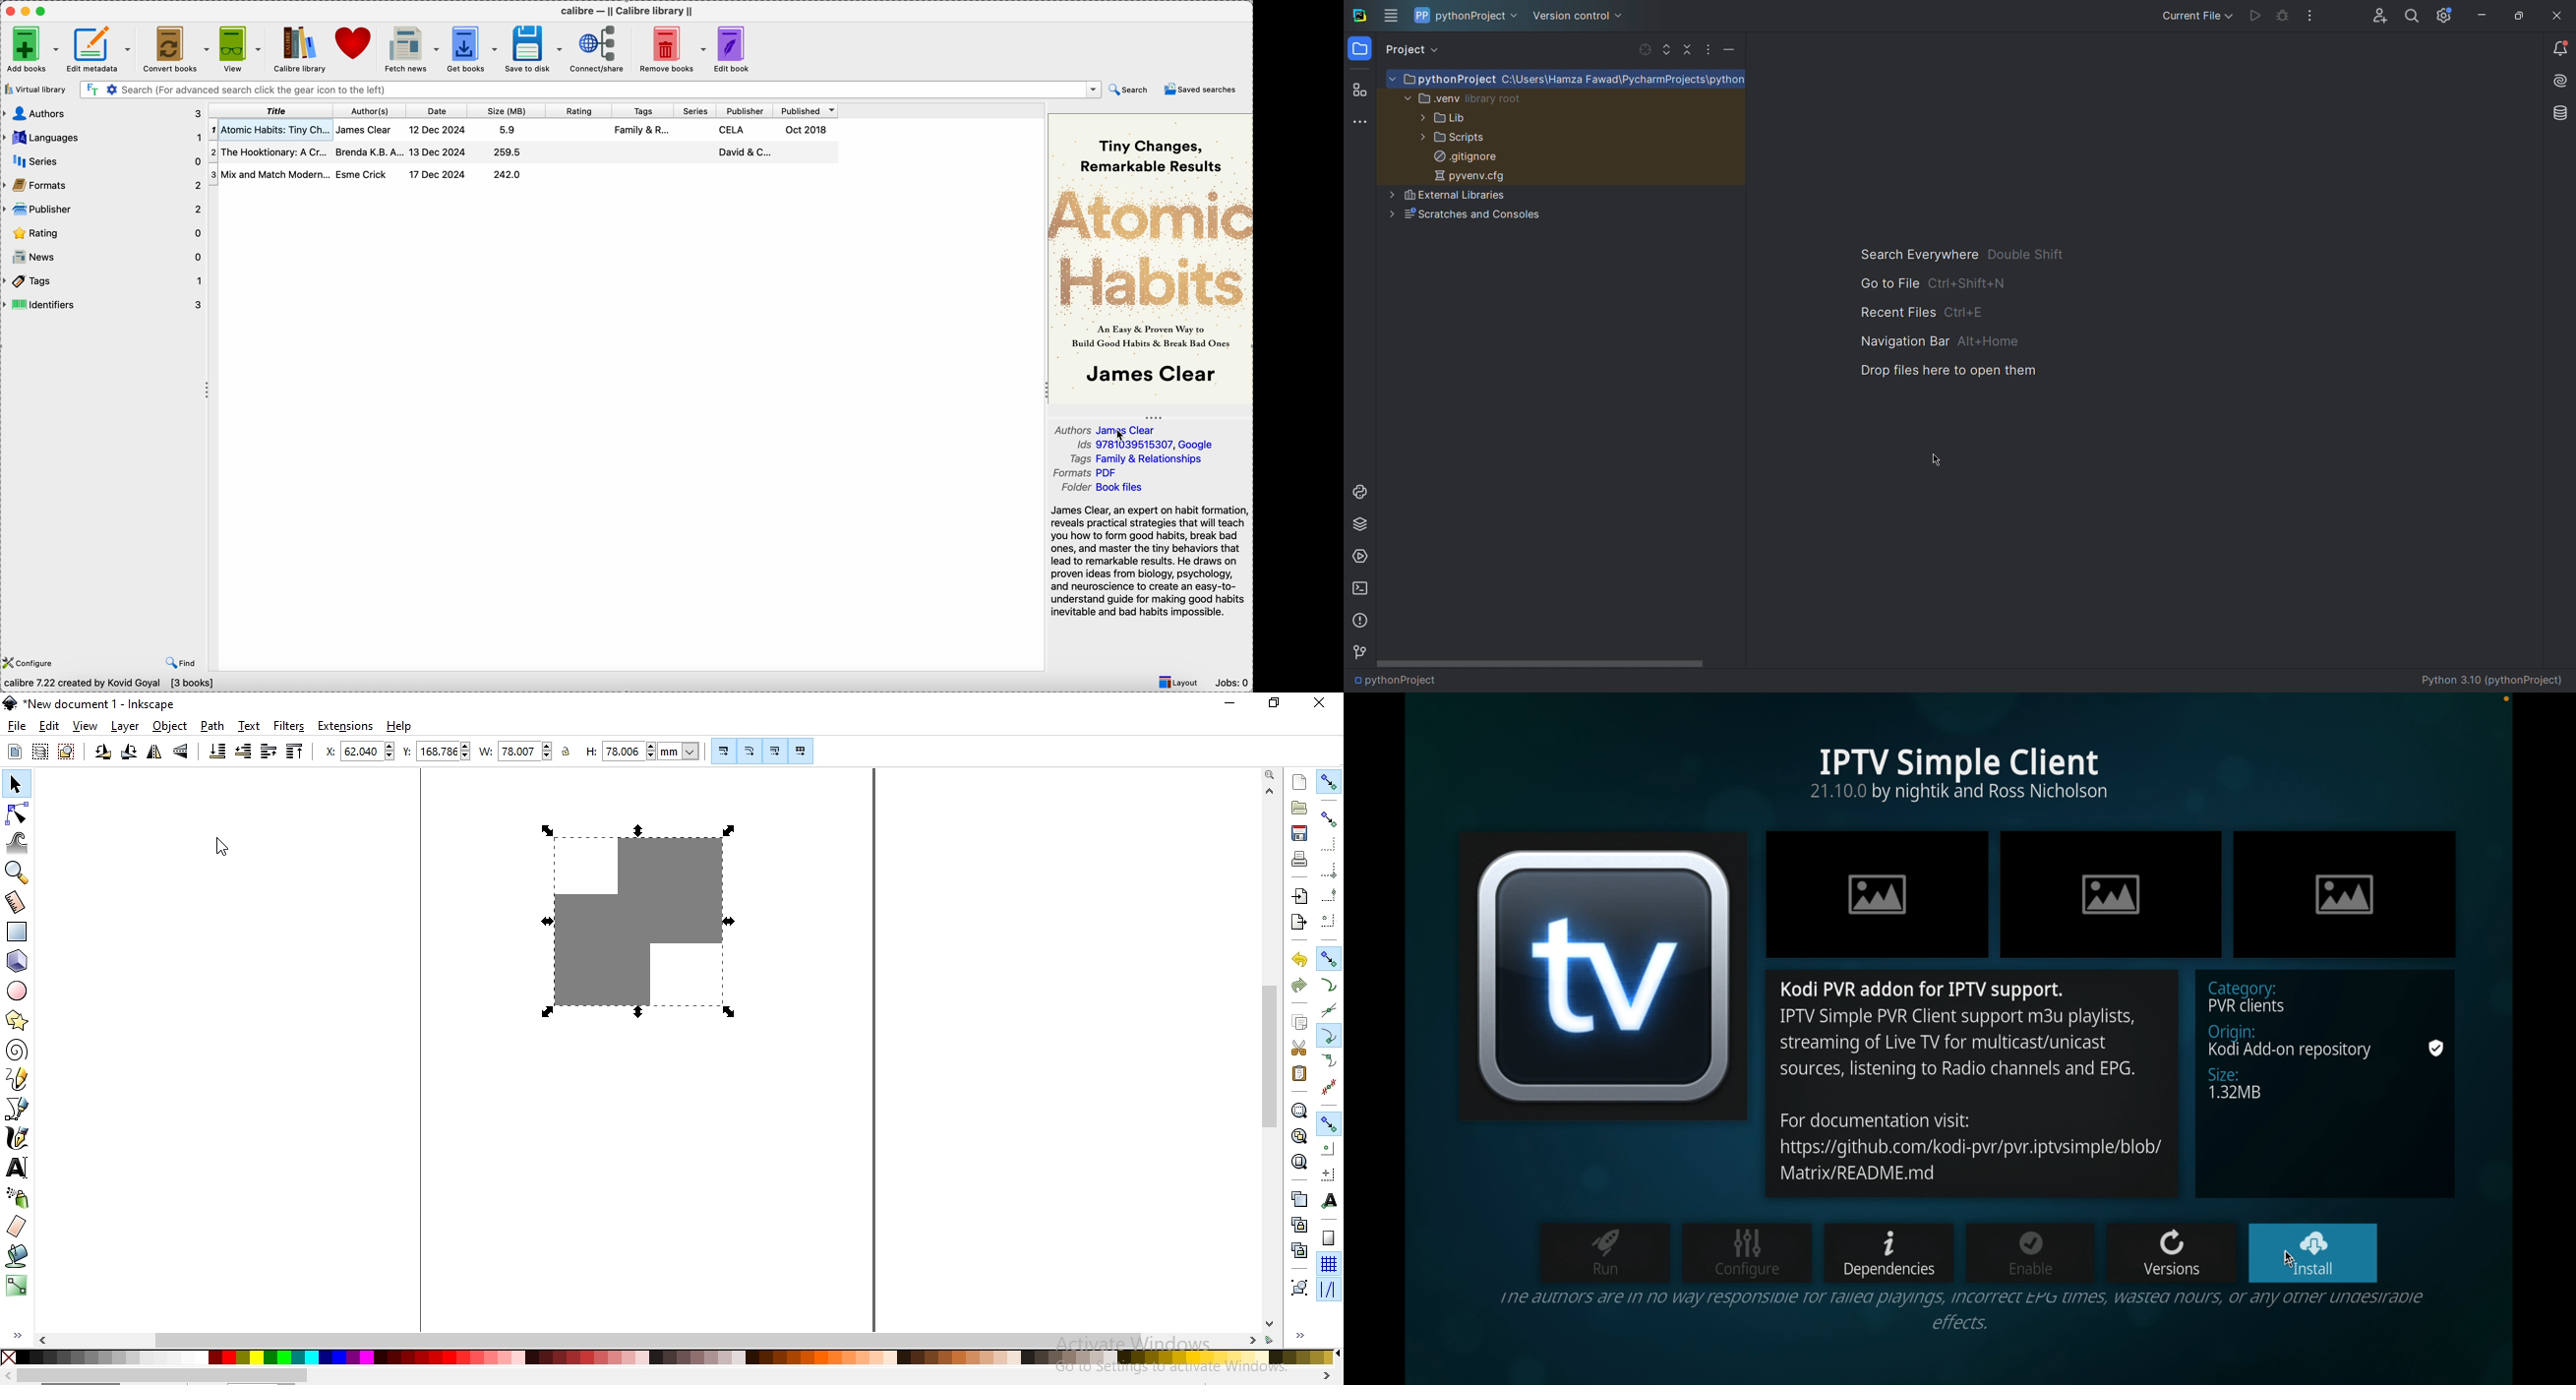 The image size is (2576, 1400). Describe the element at coordinates (598, 50) in the screenshot. I see `connect/share` at that location.